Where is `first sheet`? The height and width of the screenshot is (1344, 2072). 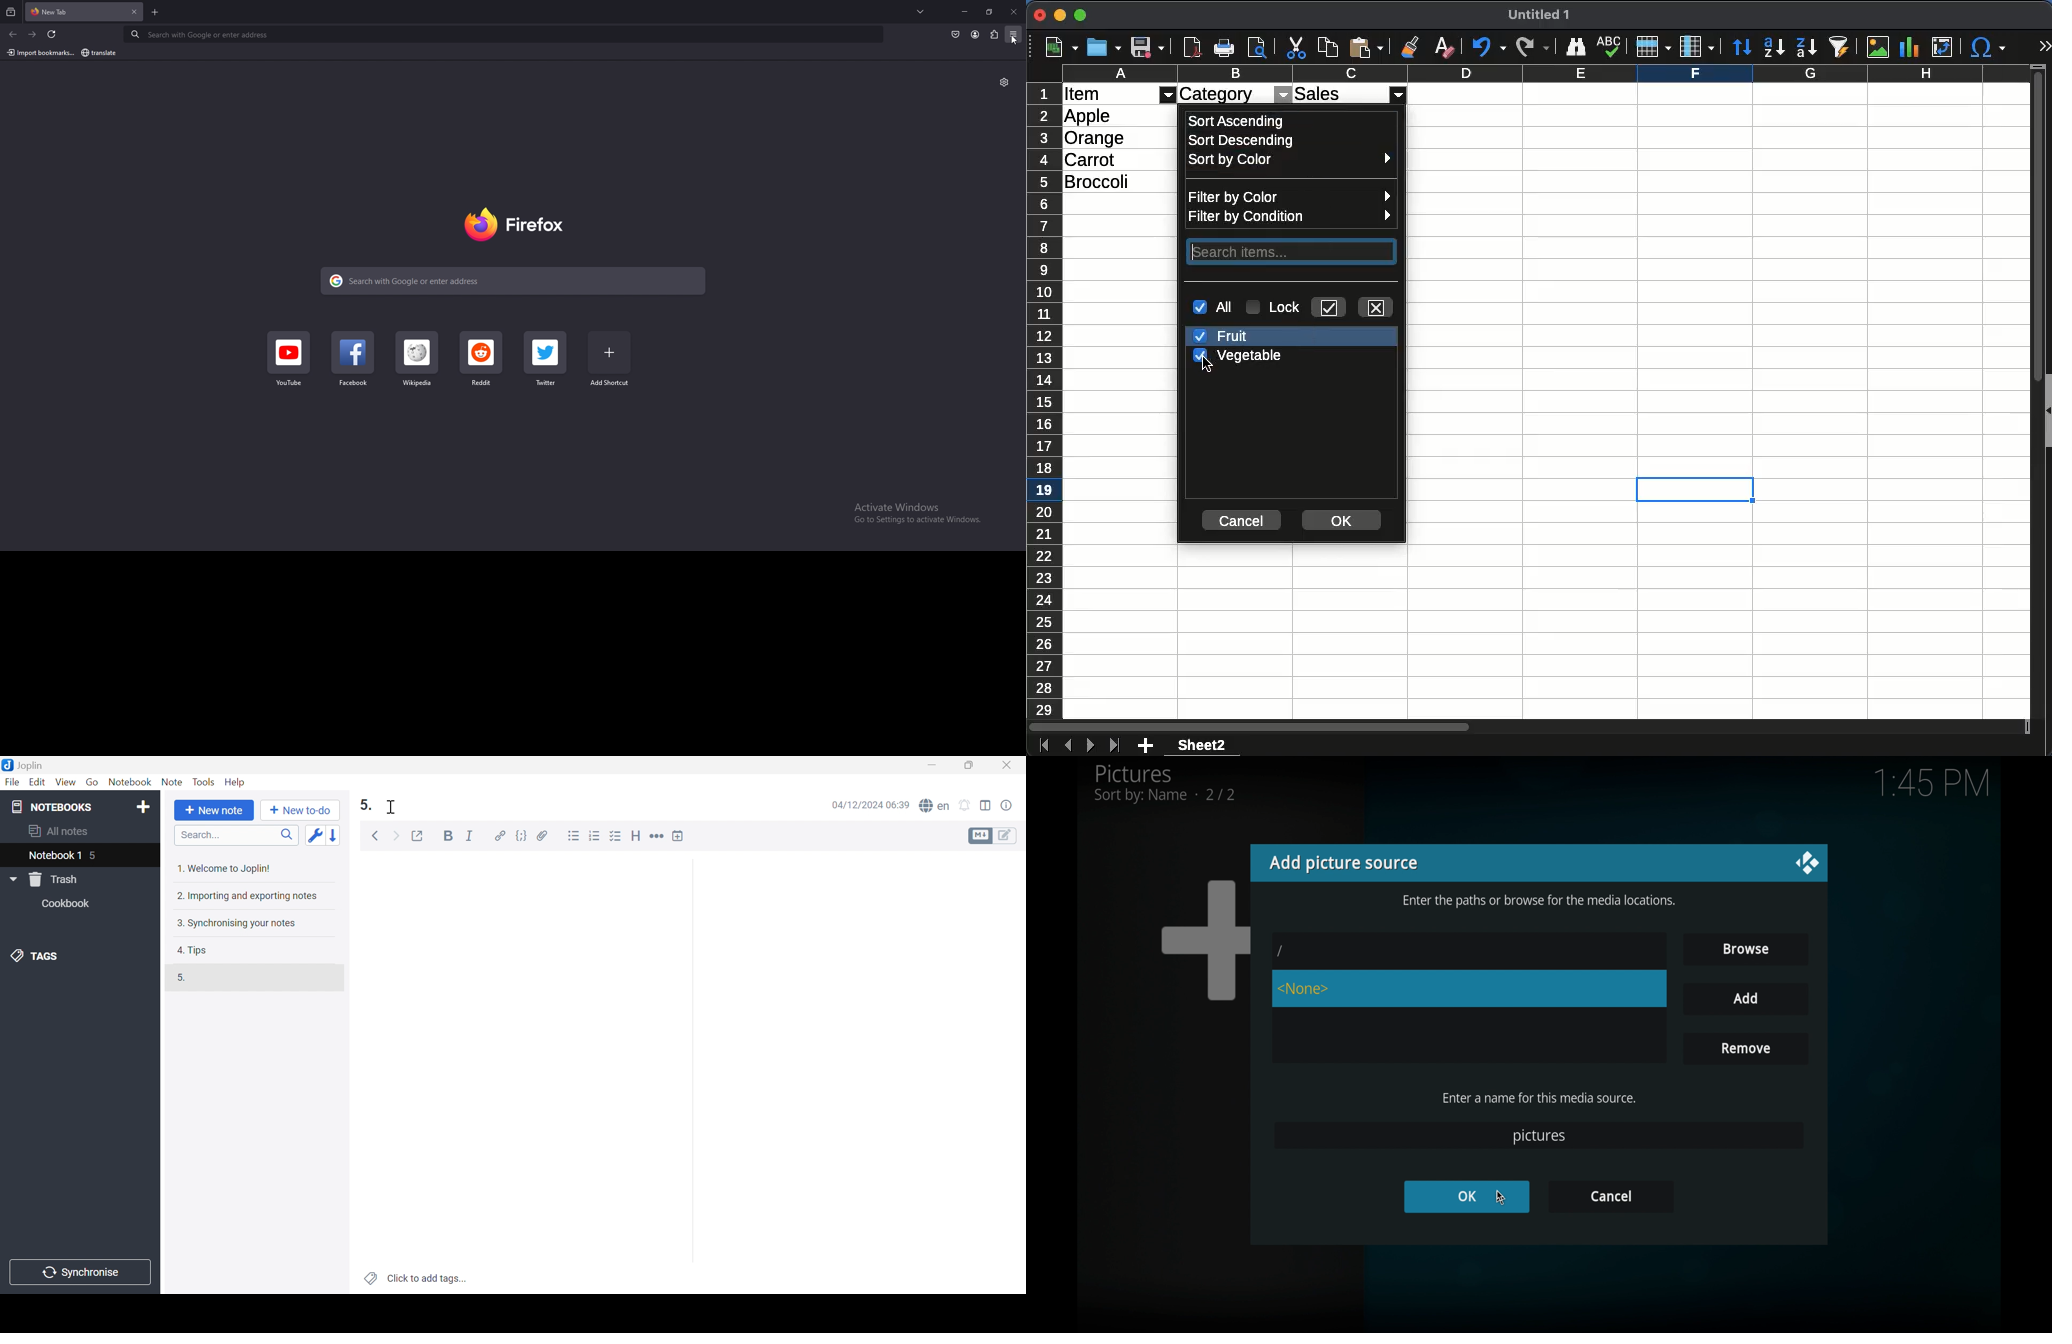
first sheet is located at coordinates (1043, 746).